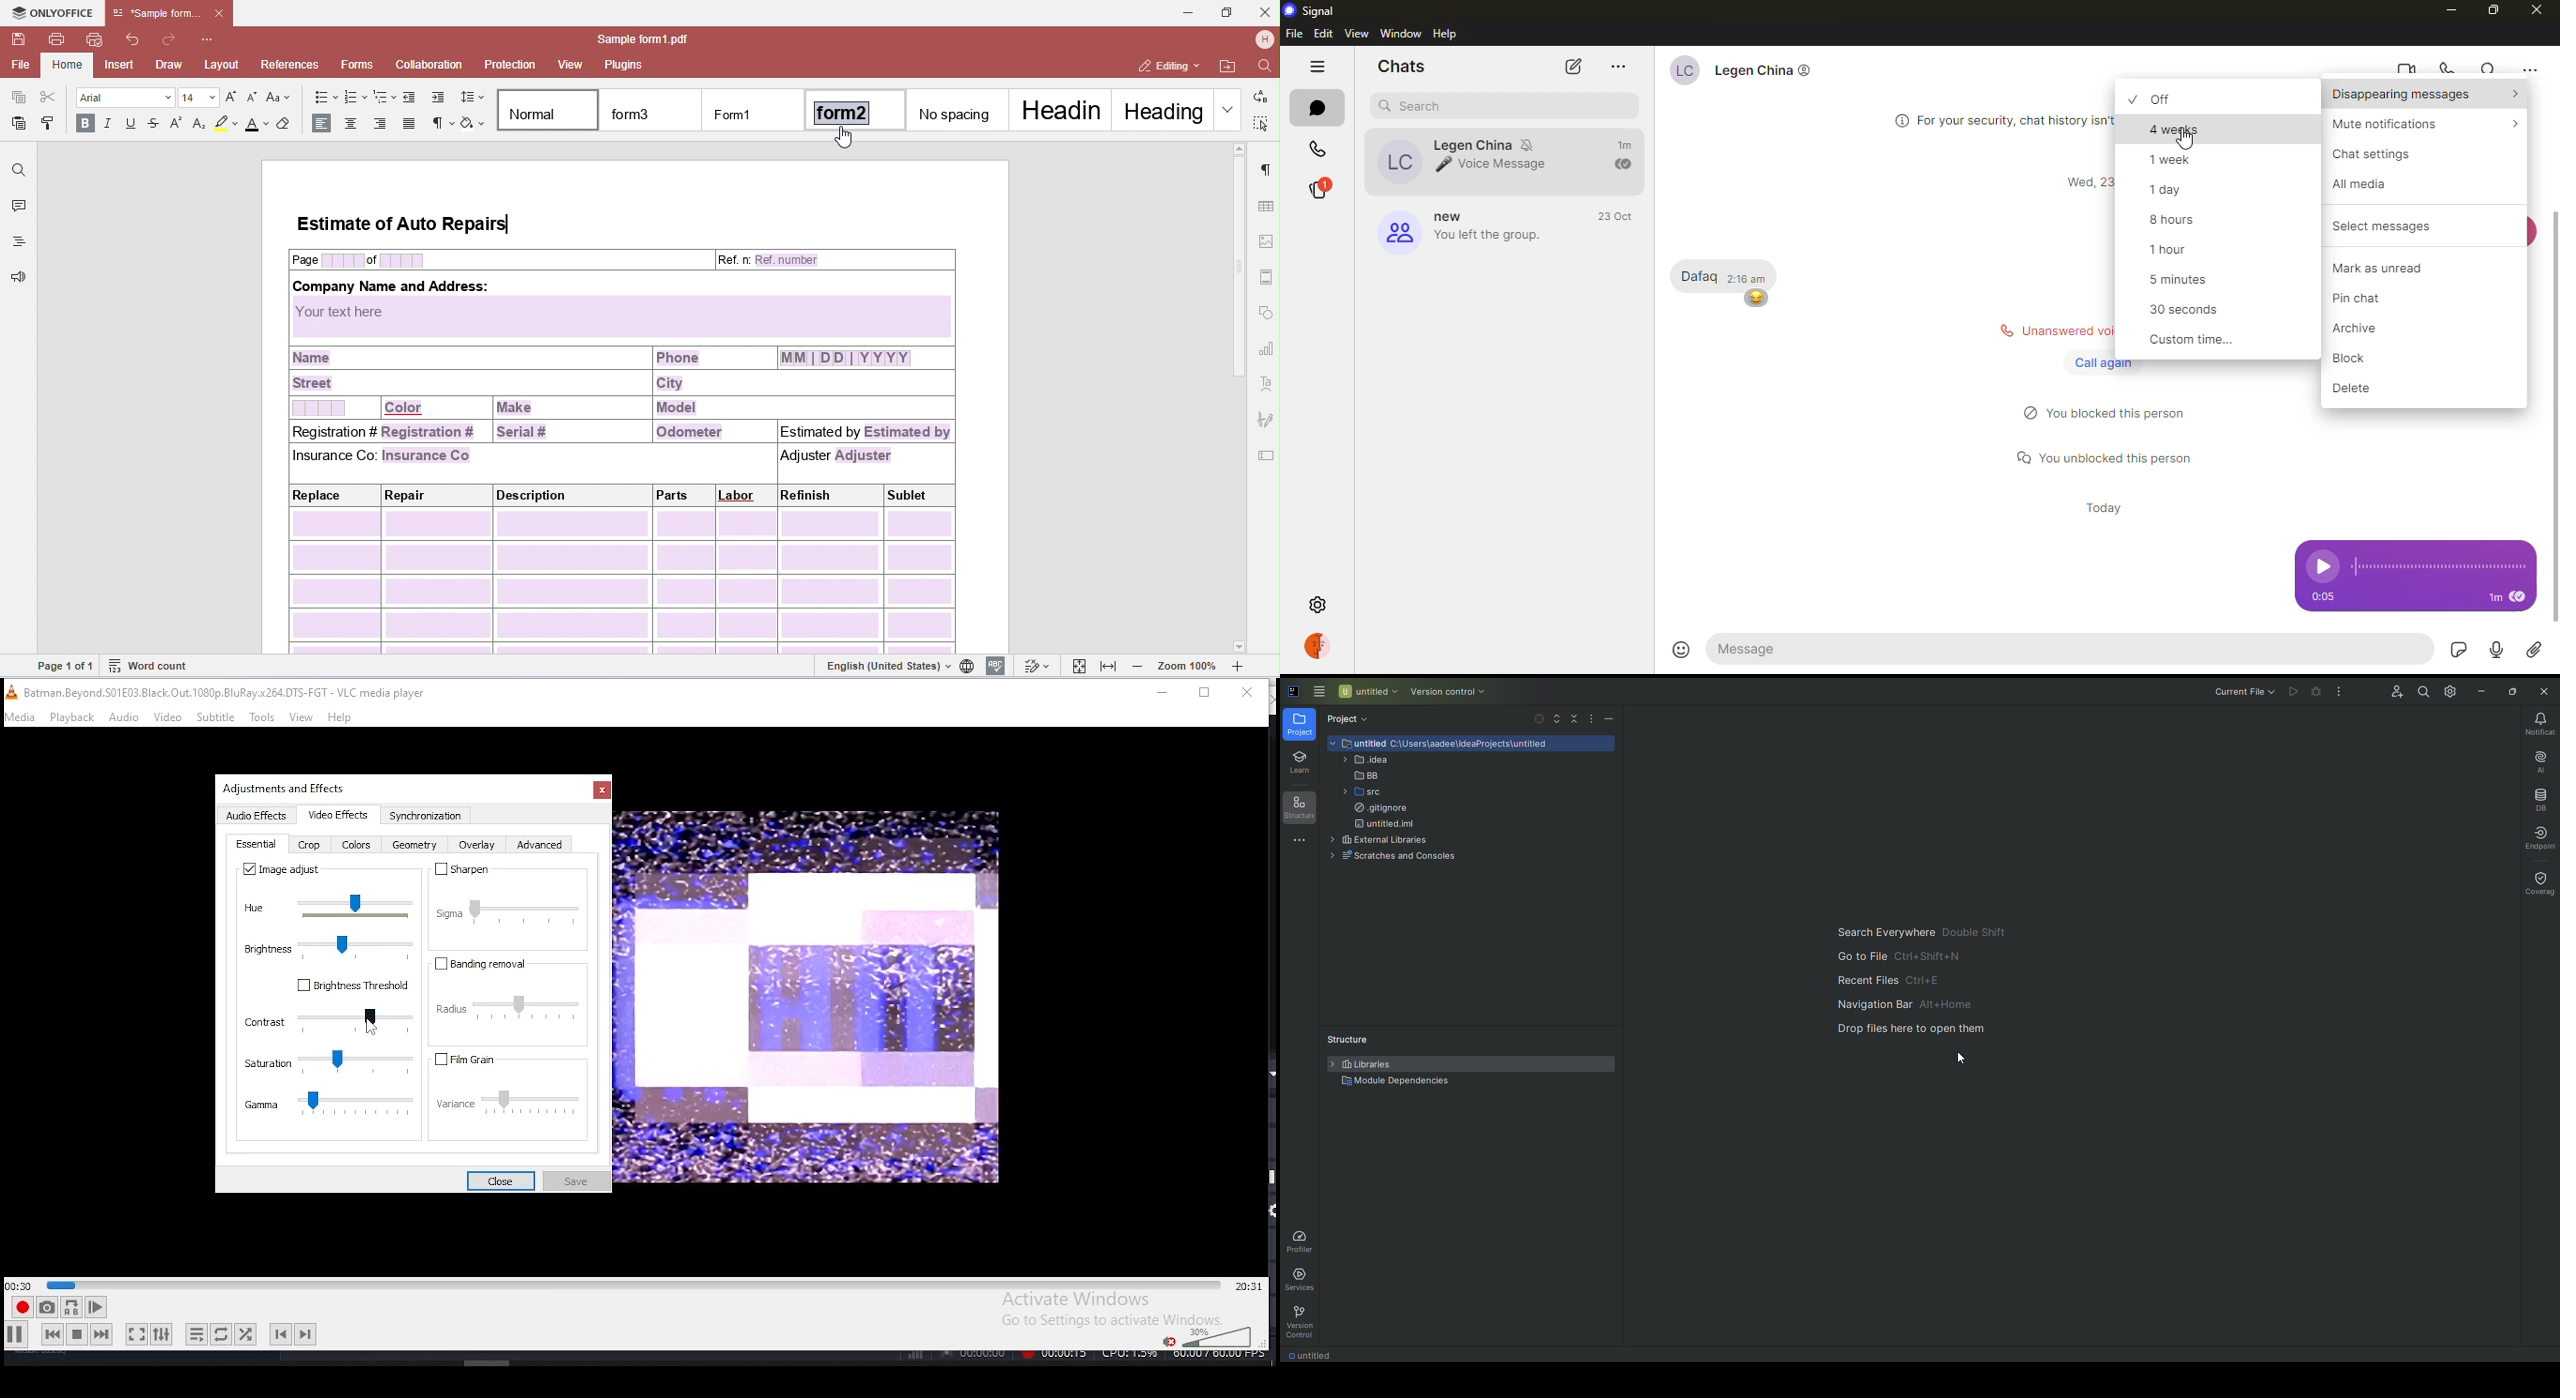 The image size is (2576, 1400). Describe the element at coordinates (258, 845) in the screenshot. I see `essential` at that location.